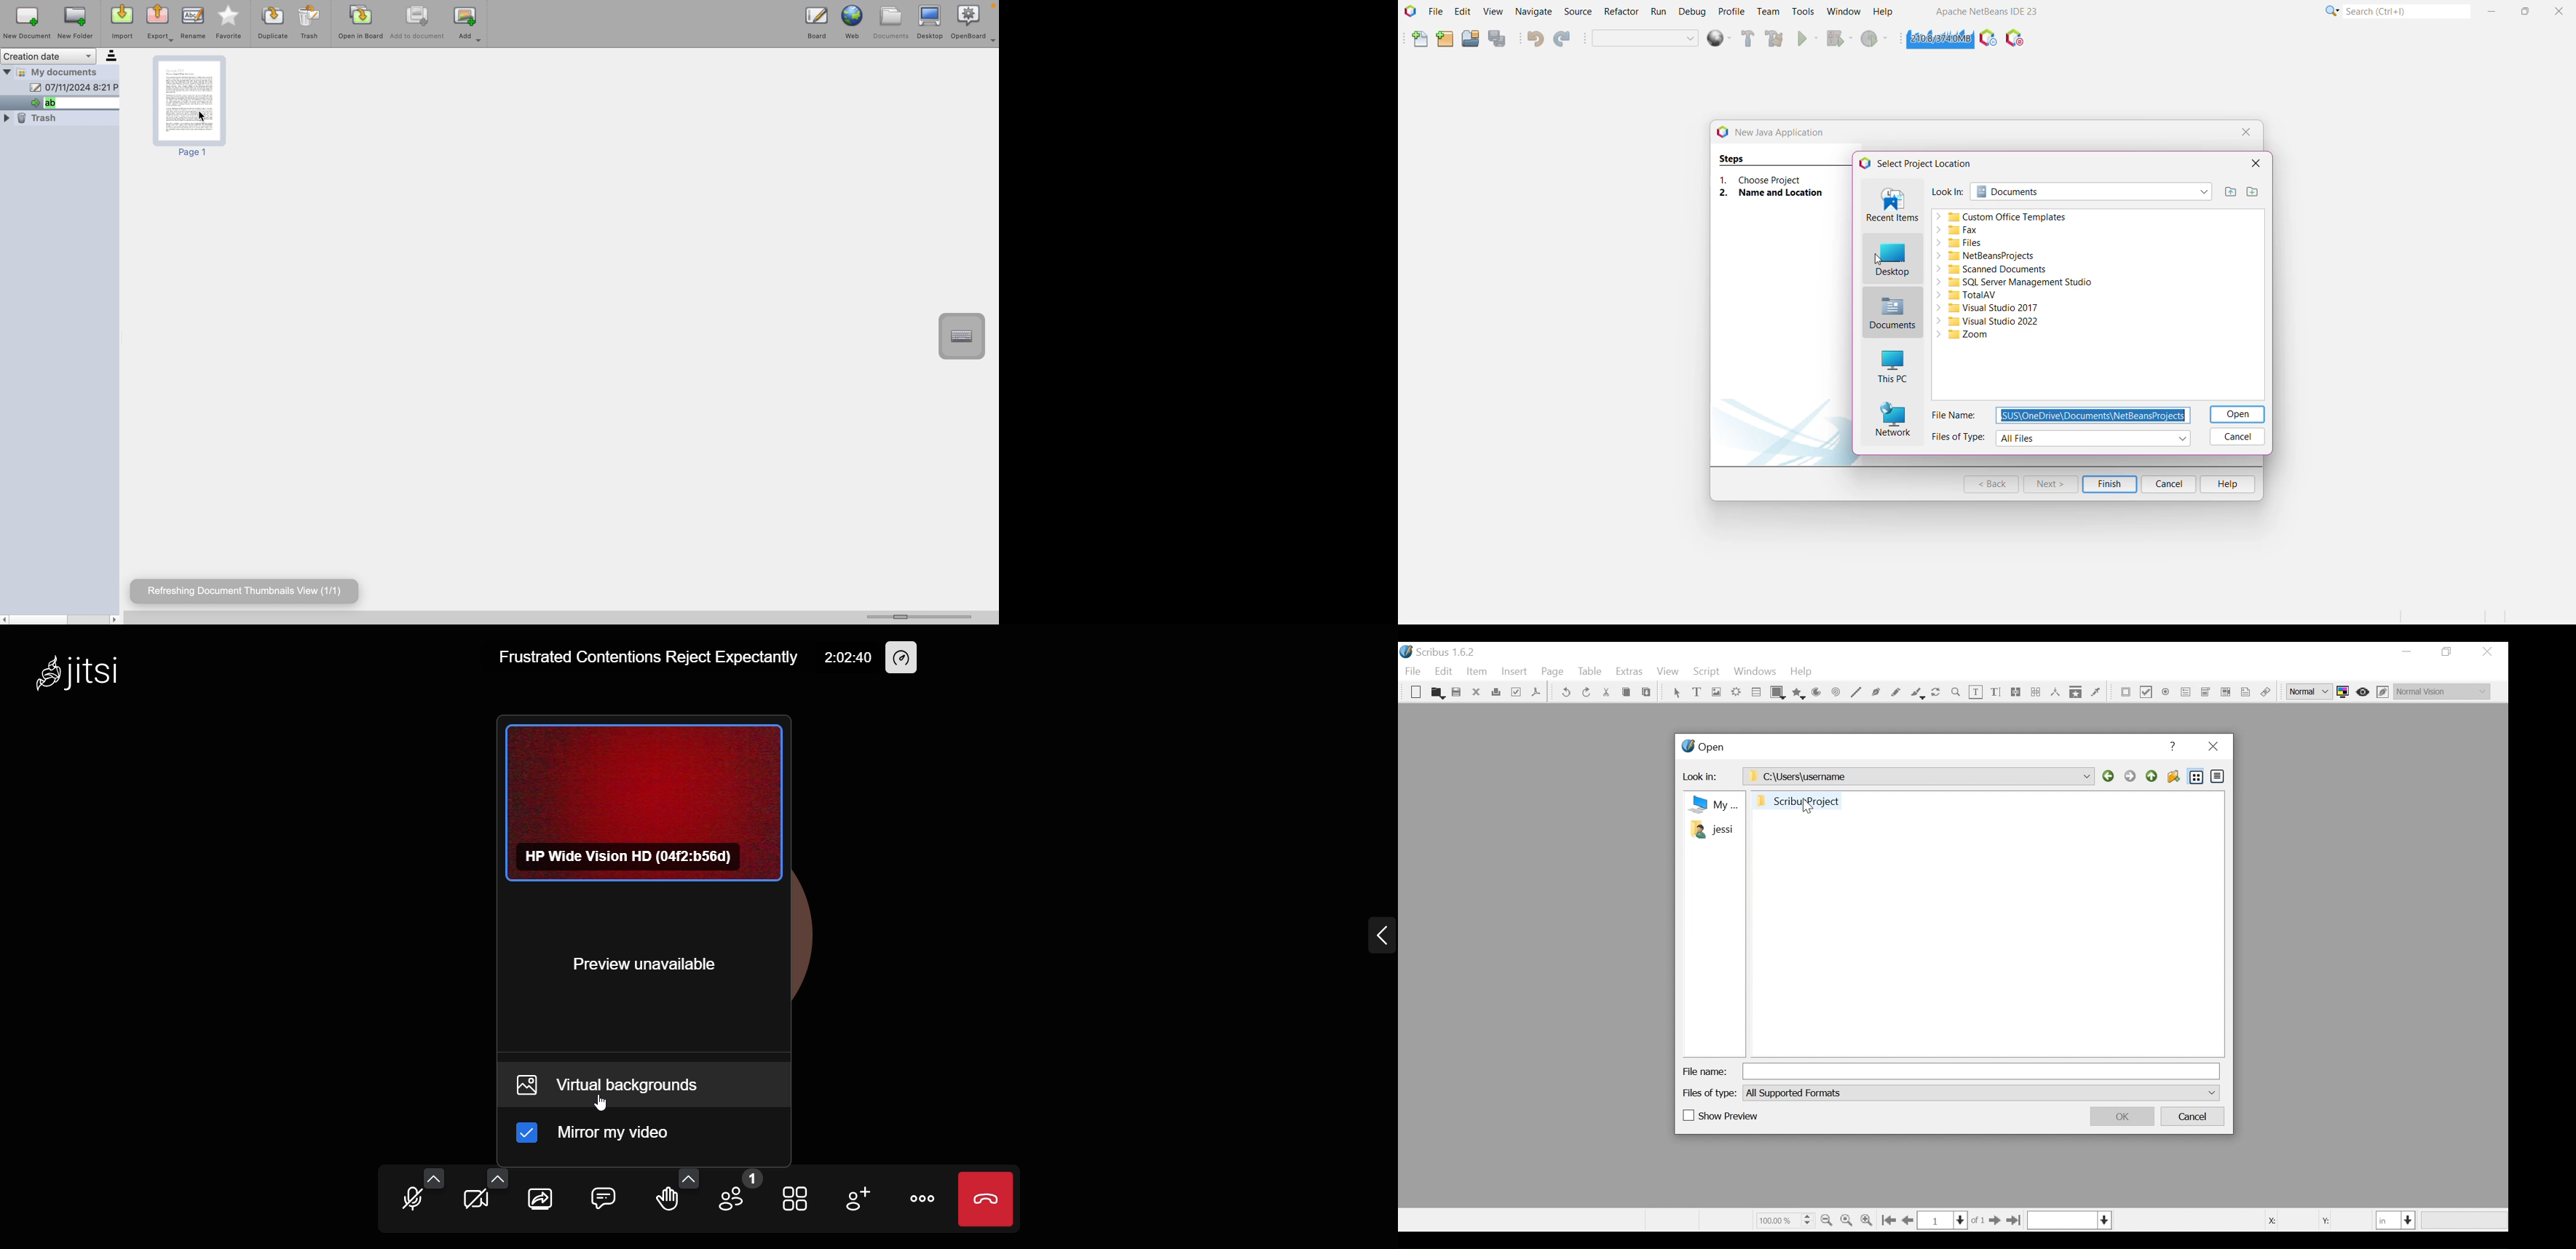 The height and width of the screenshot is (1260, 2576). I want to click on Polygon, so click(1799, 693).